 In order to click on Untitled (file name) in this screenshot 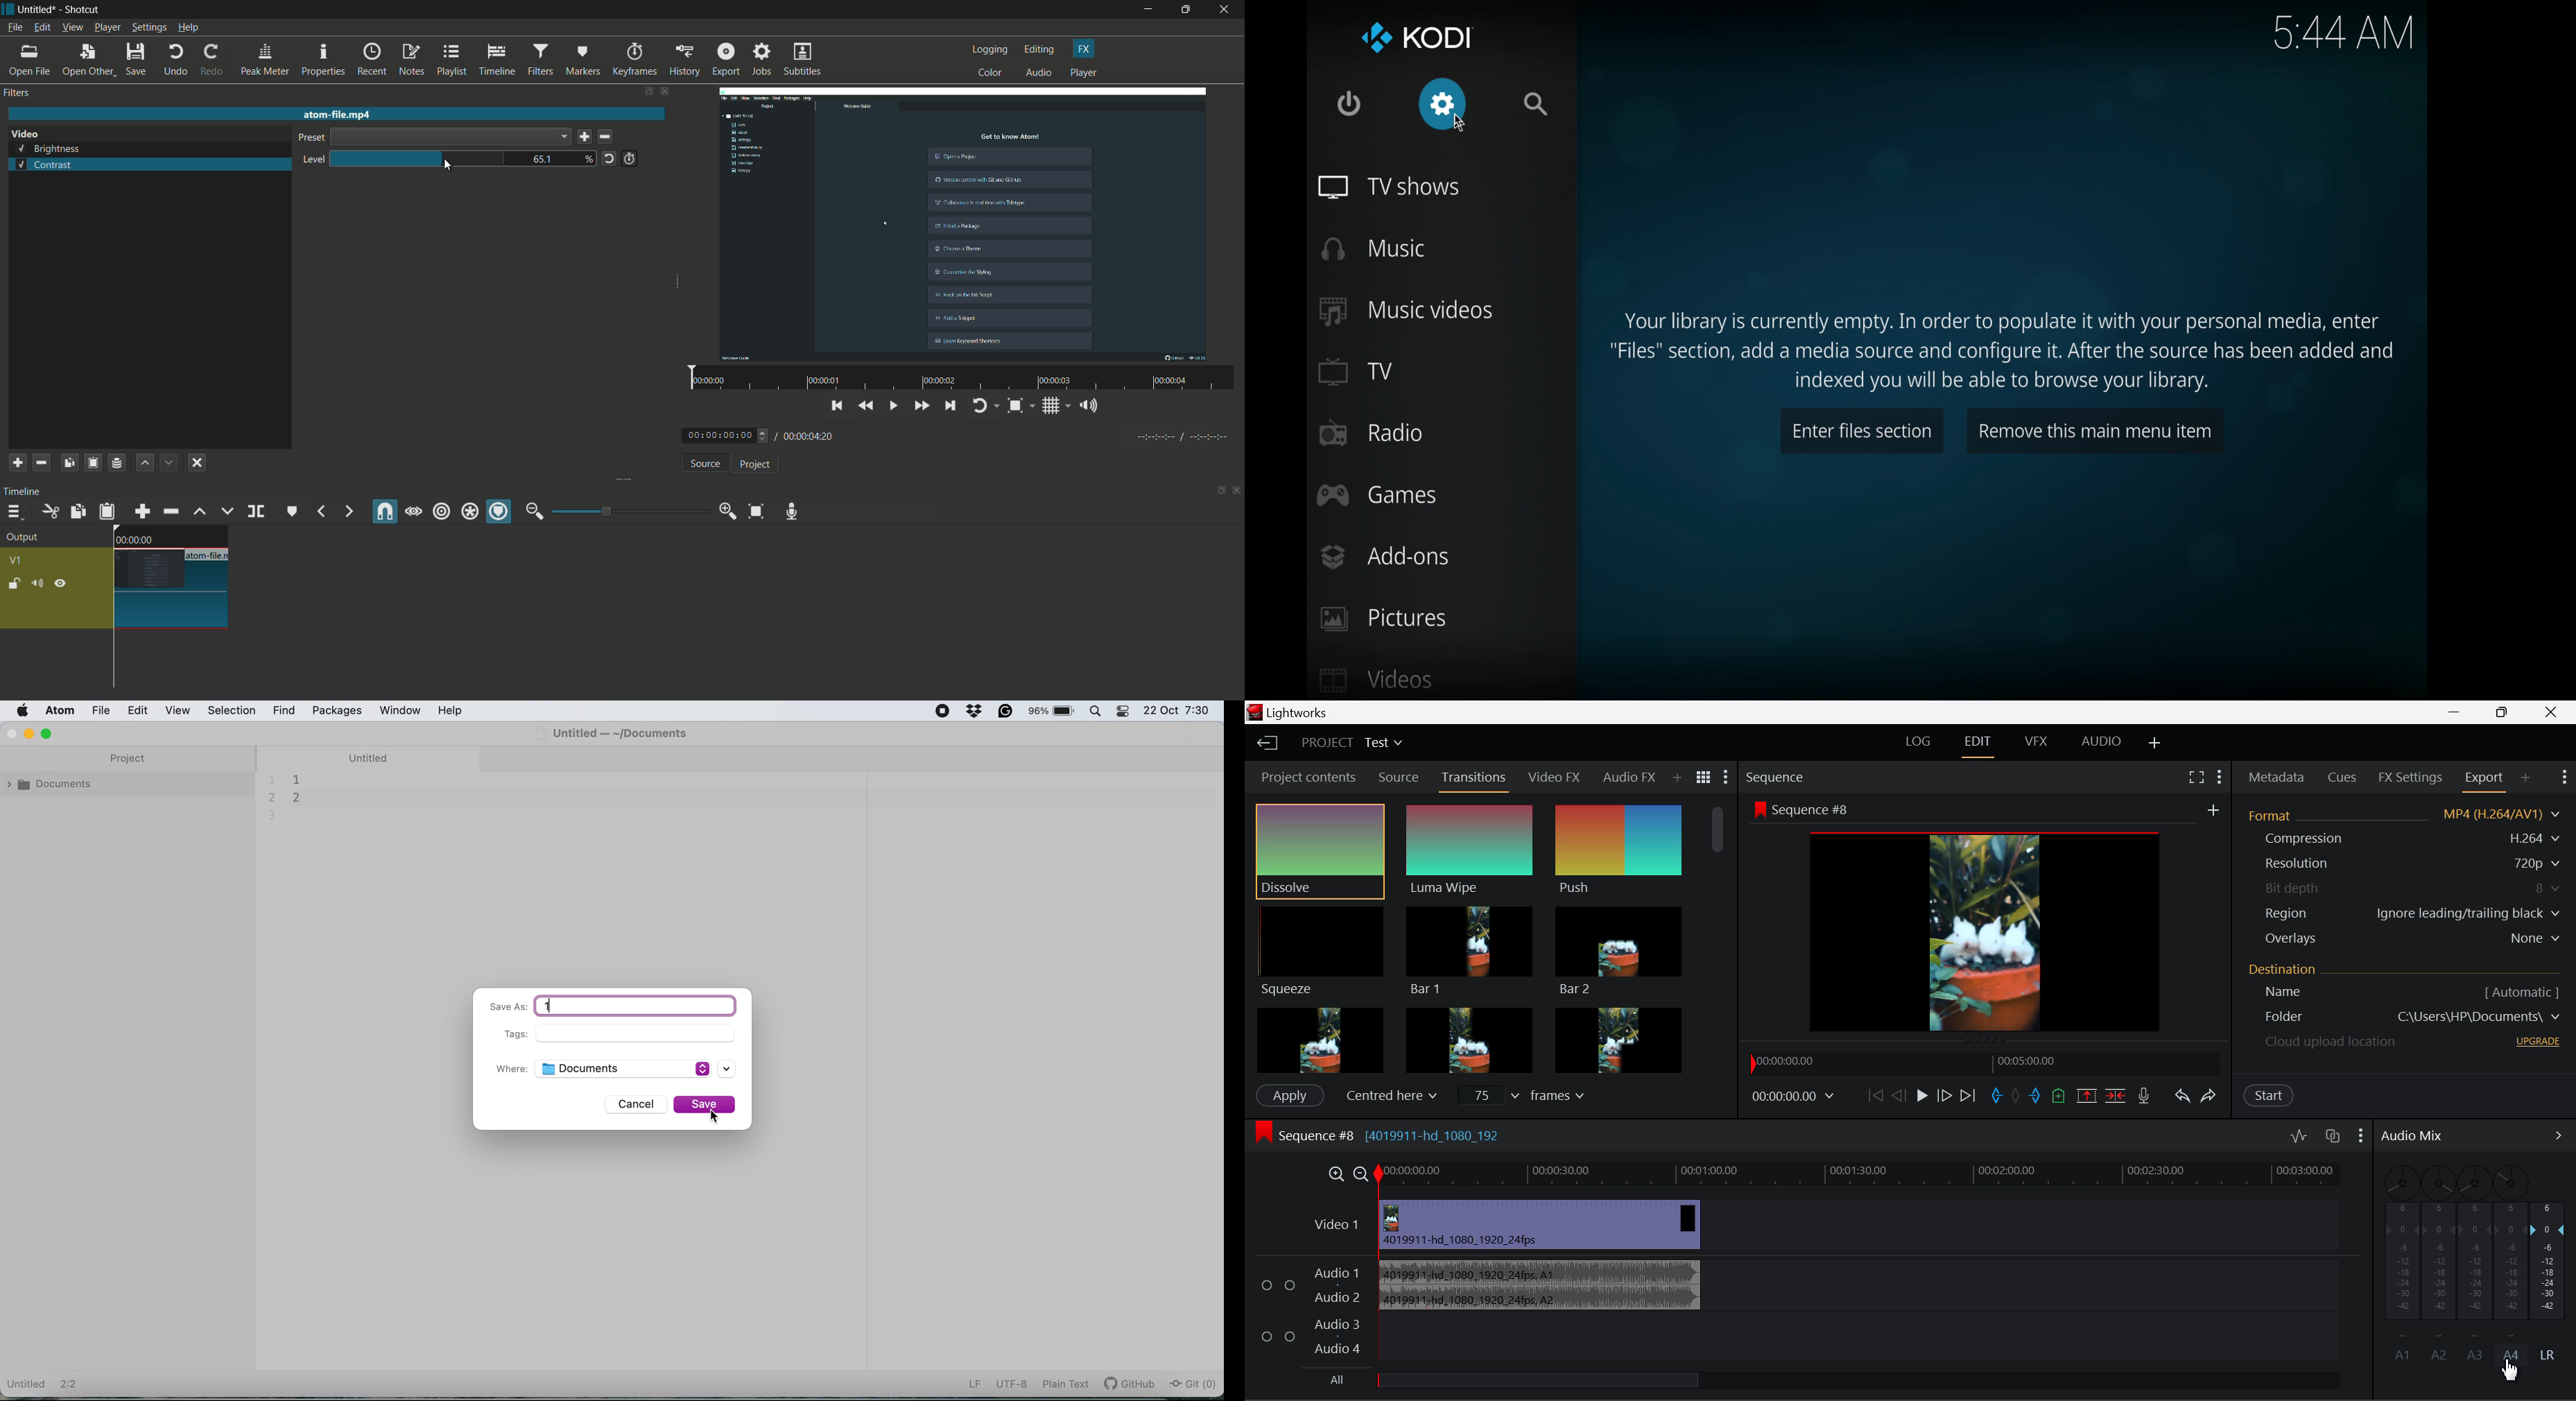, I will do `click(40, 10)`.